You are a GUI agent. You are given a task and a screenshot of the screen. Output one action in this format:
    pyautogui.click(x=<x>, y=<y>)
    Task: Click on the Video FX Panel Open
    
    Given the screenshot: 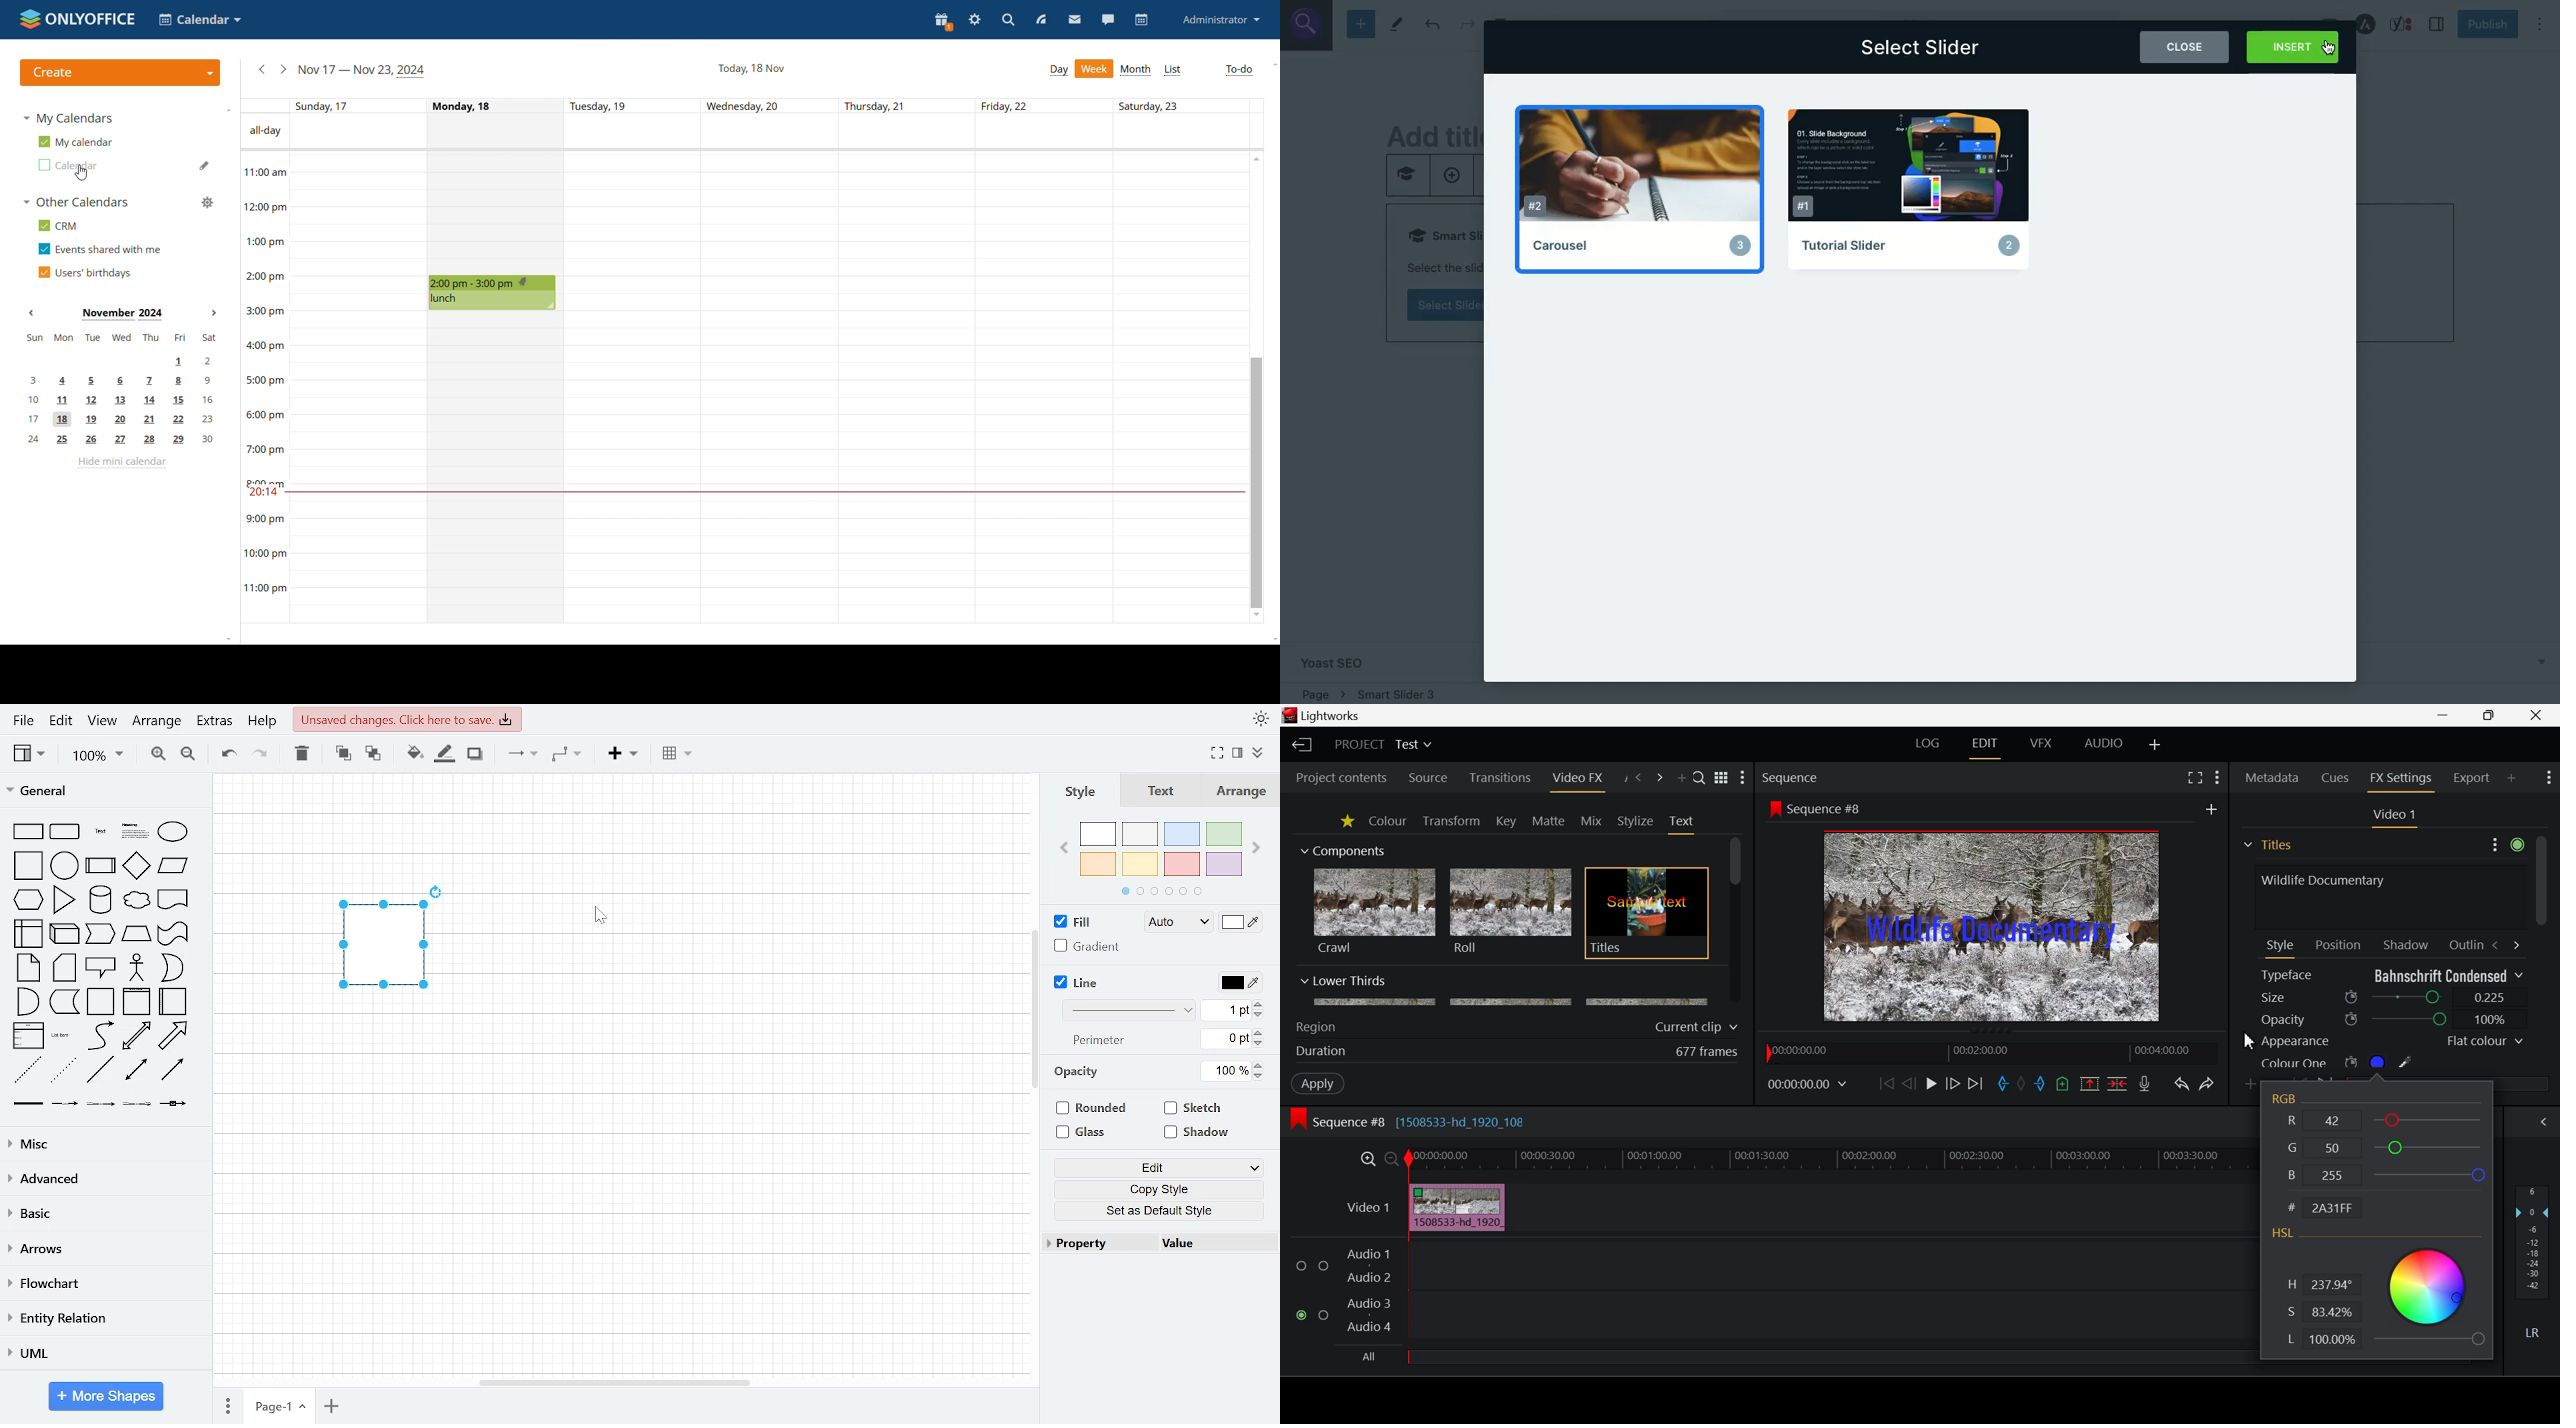 What is the action you would take?
    pyautogui.click(x=1577, y=779)
    